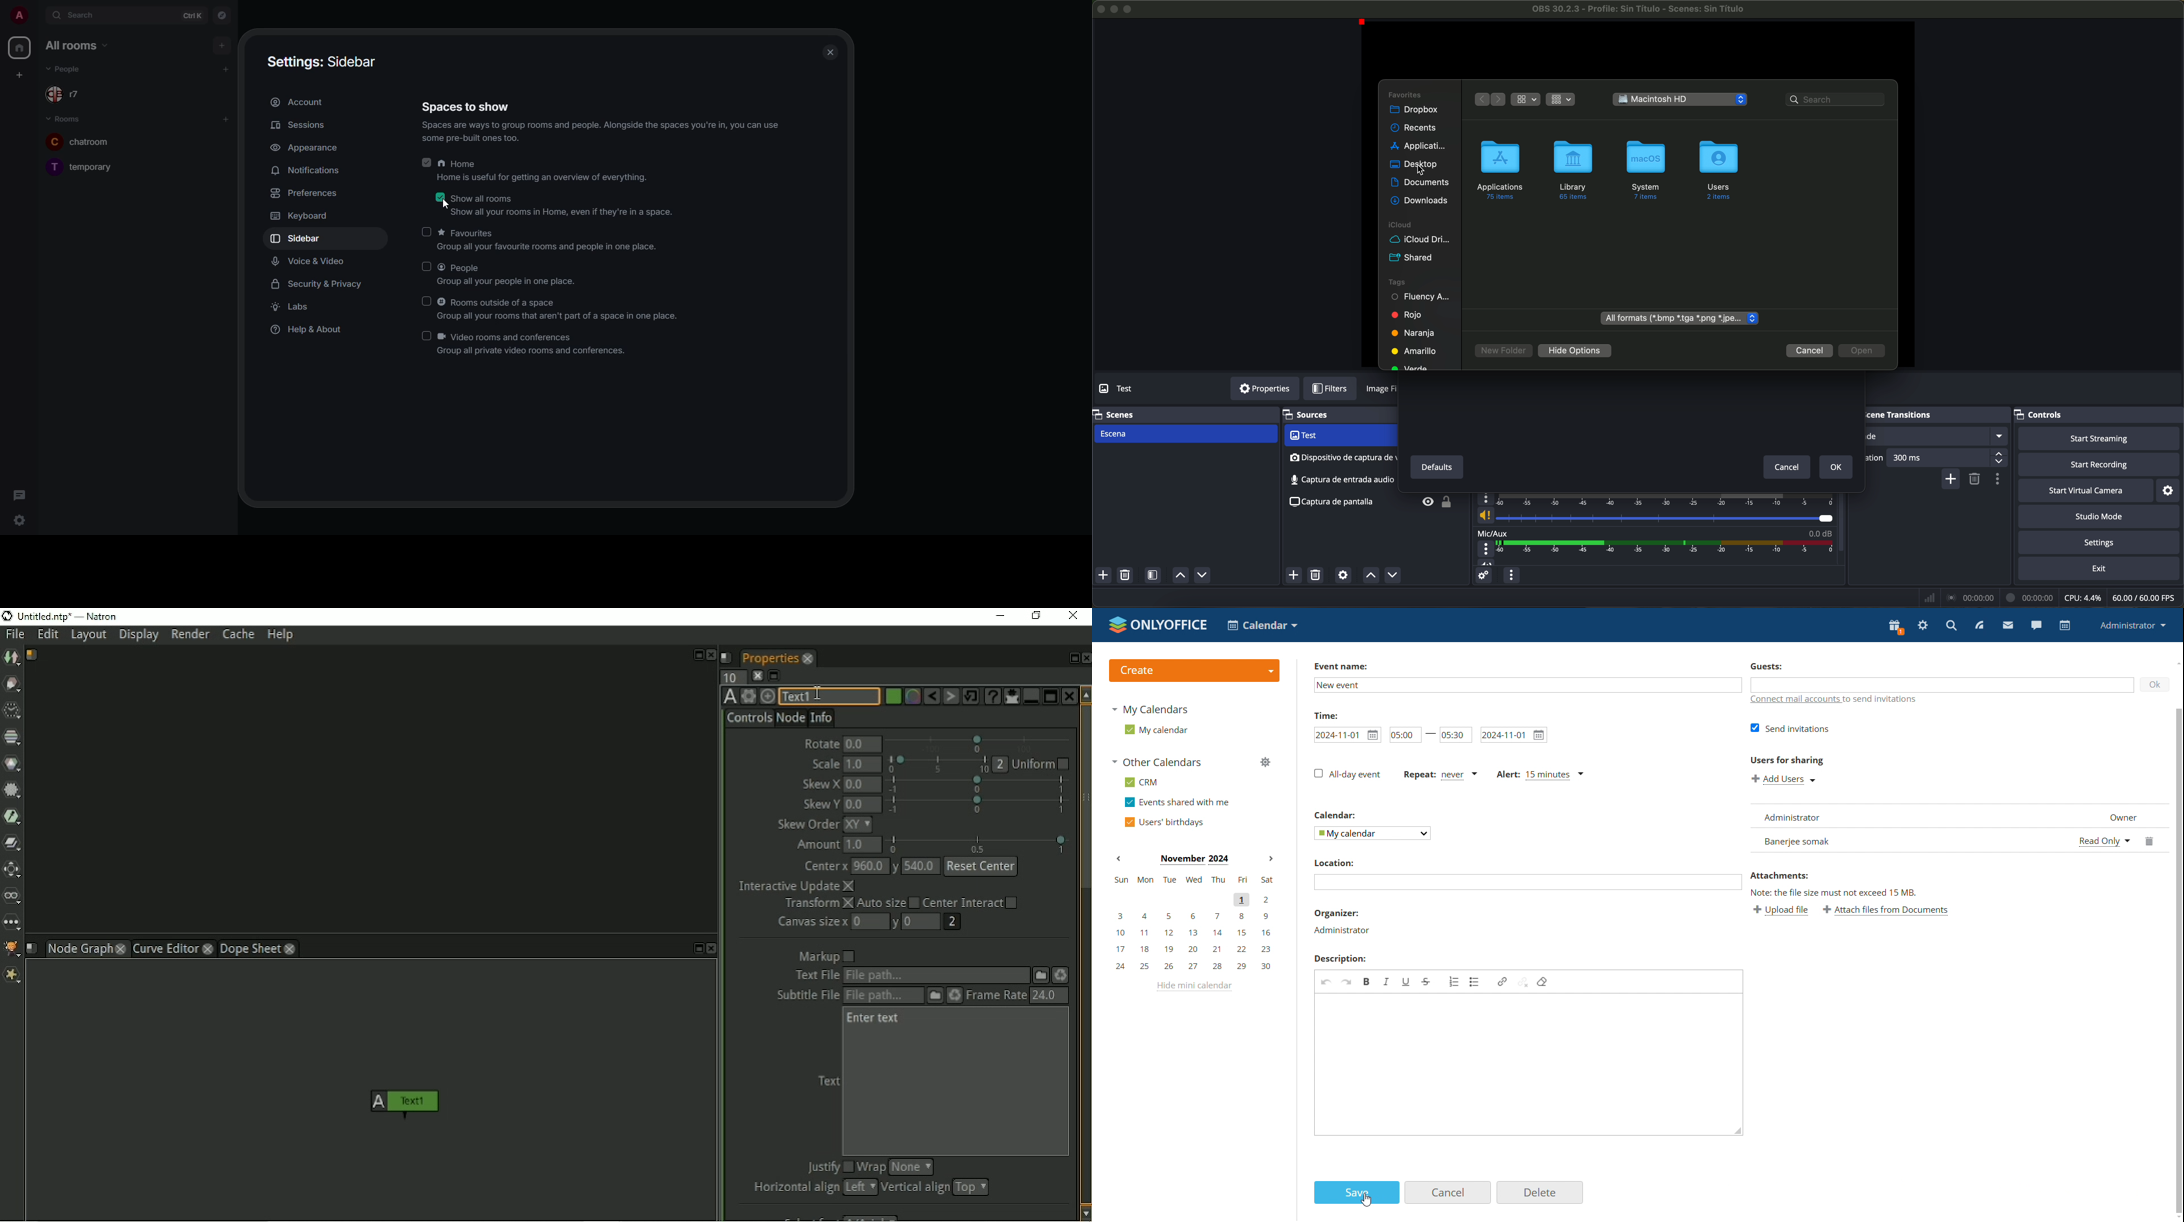 This screenshot has width=2184, height=1232. I want to click on  FavouritesGroup all your favourite rooms and people in one place., so click(553, 240).